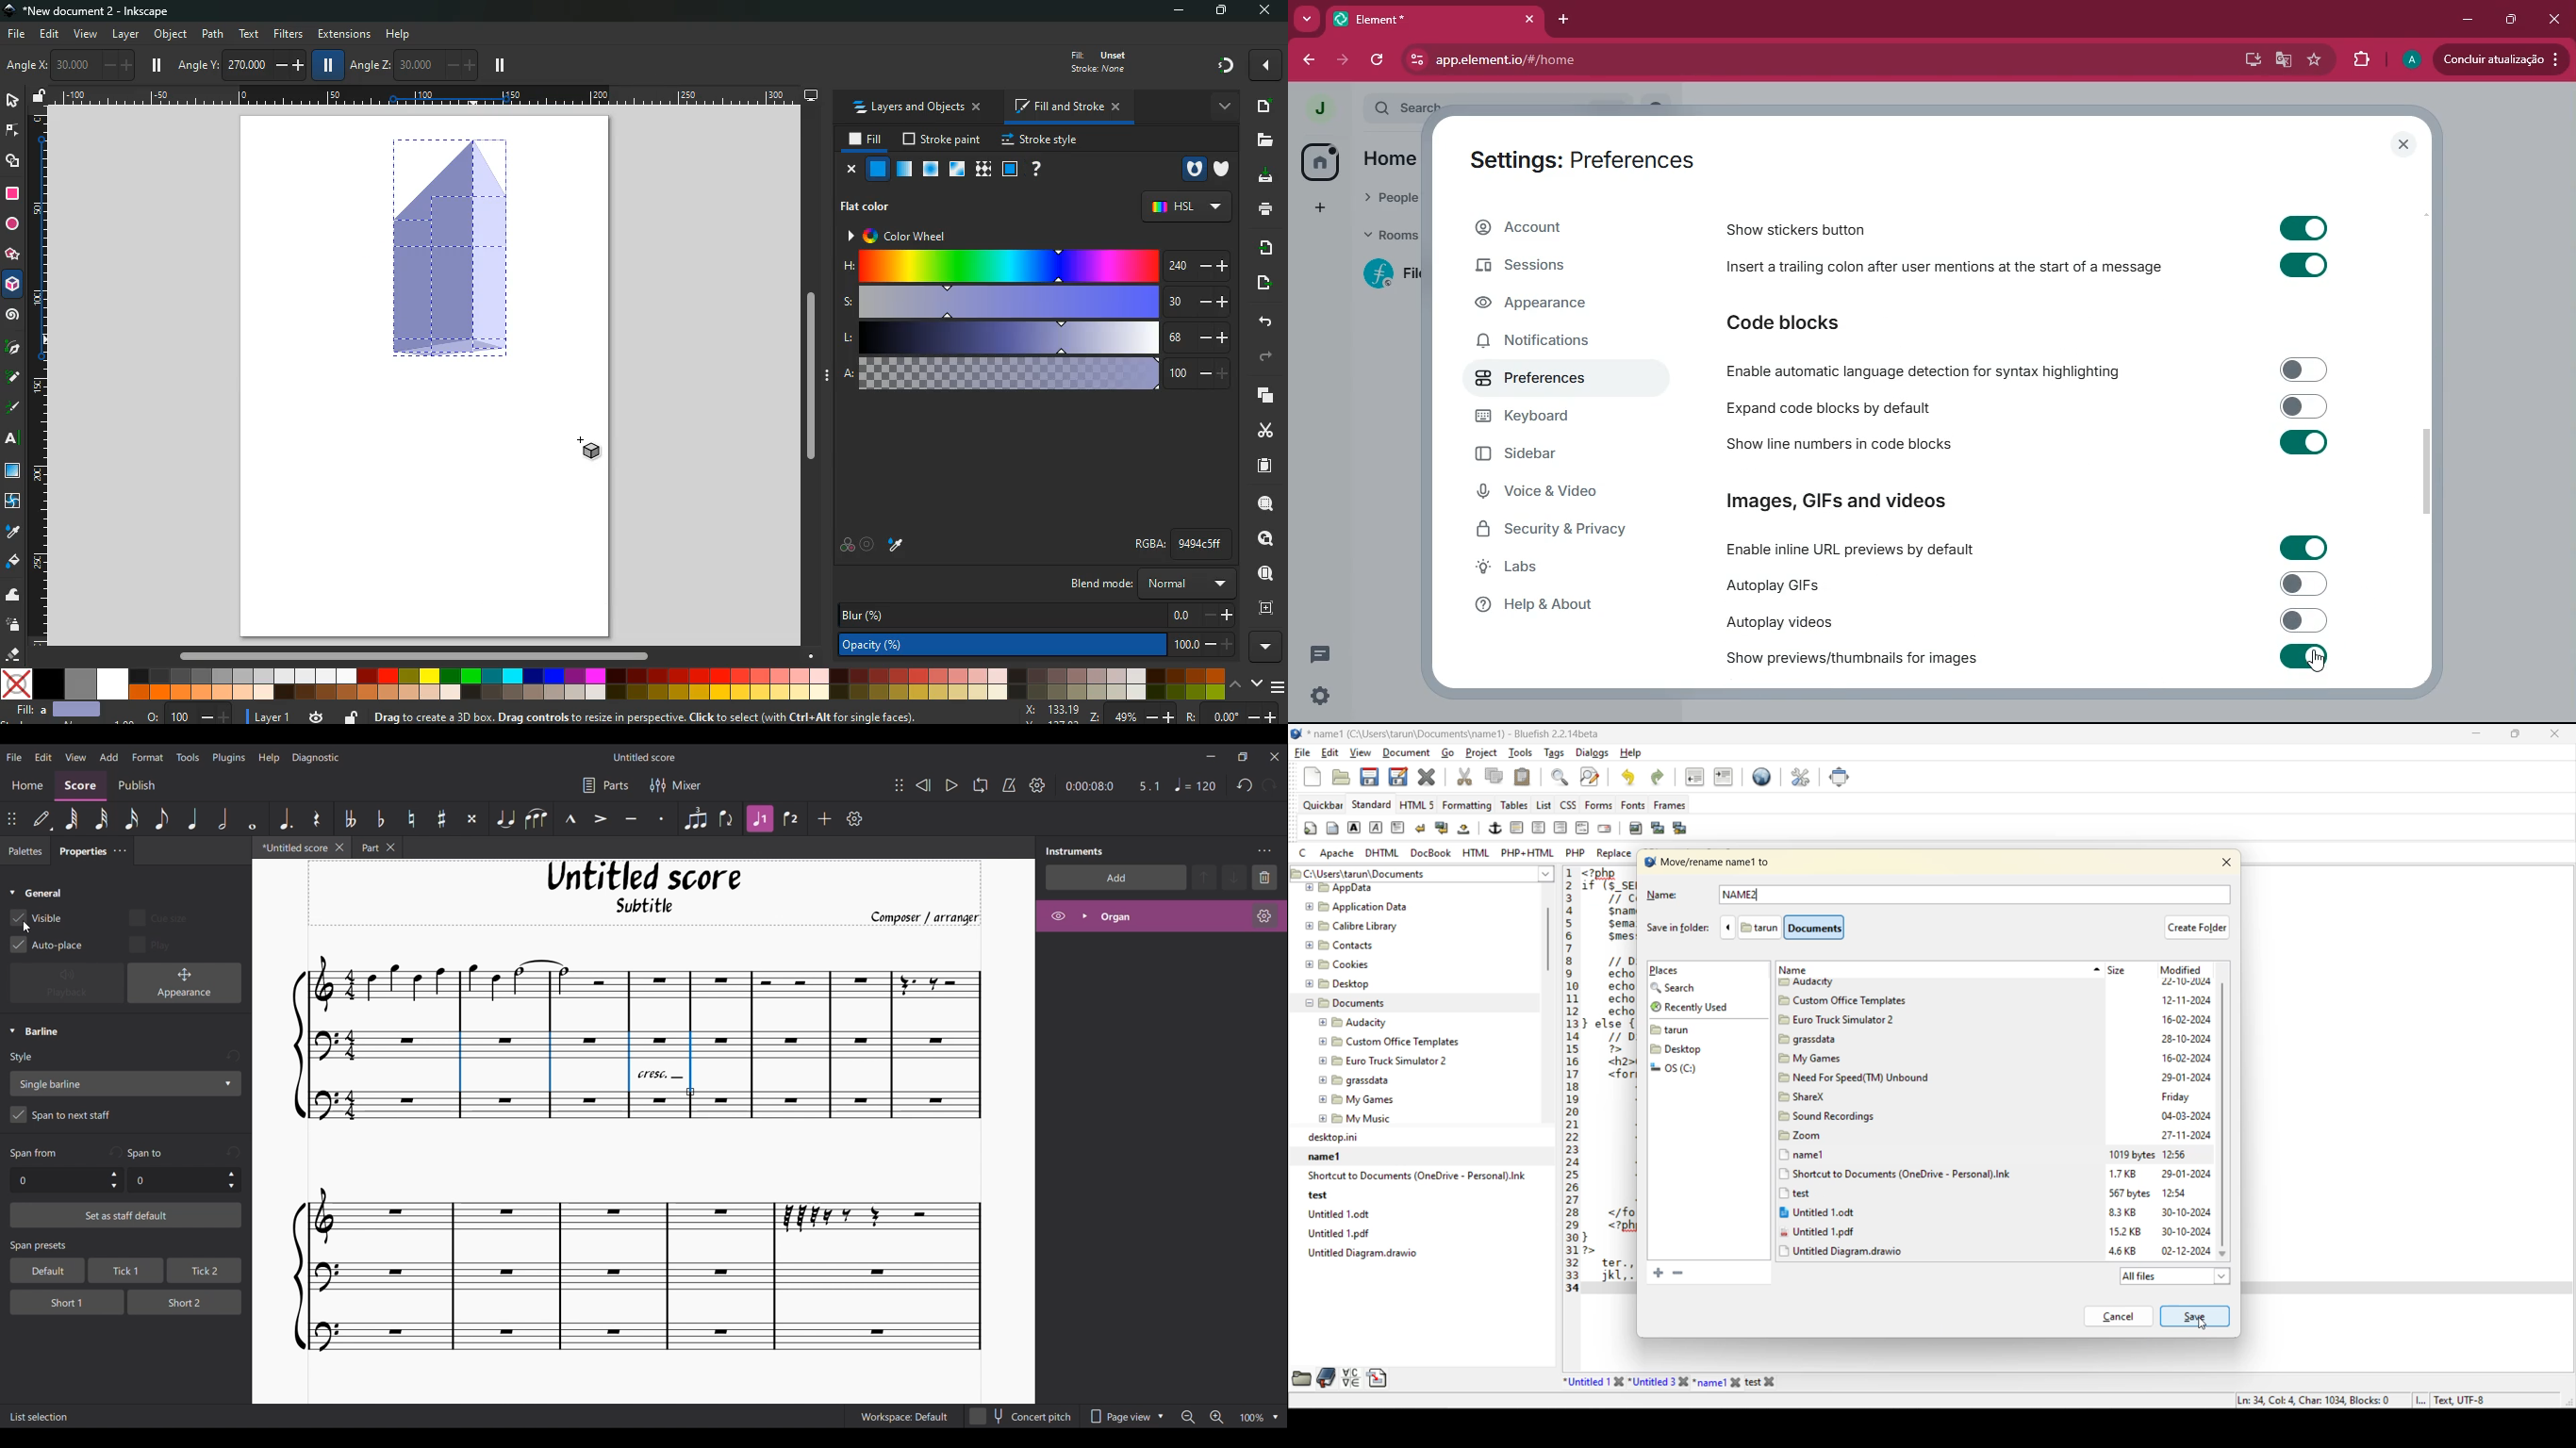  I want to click on text, so click(14, 440).